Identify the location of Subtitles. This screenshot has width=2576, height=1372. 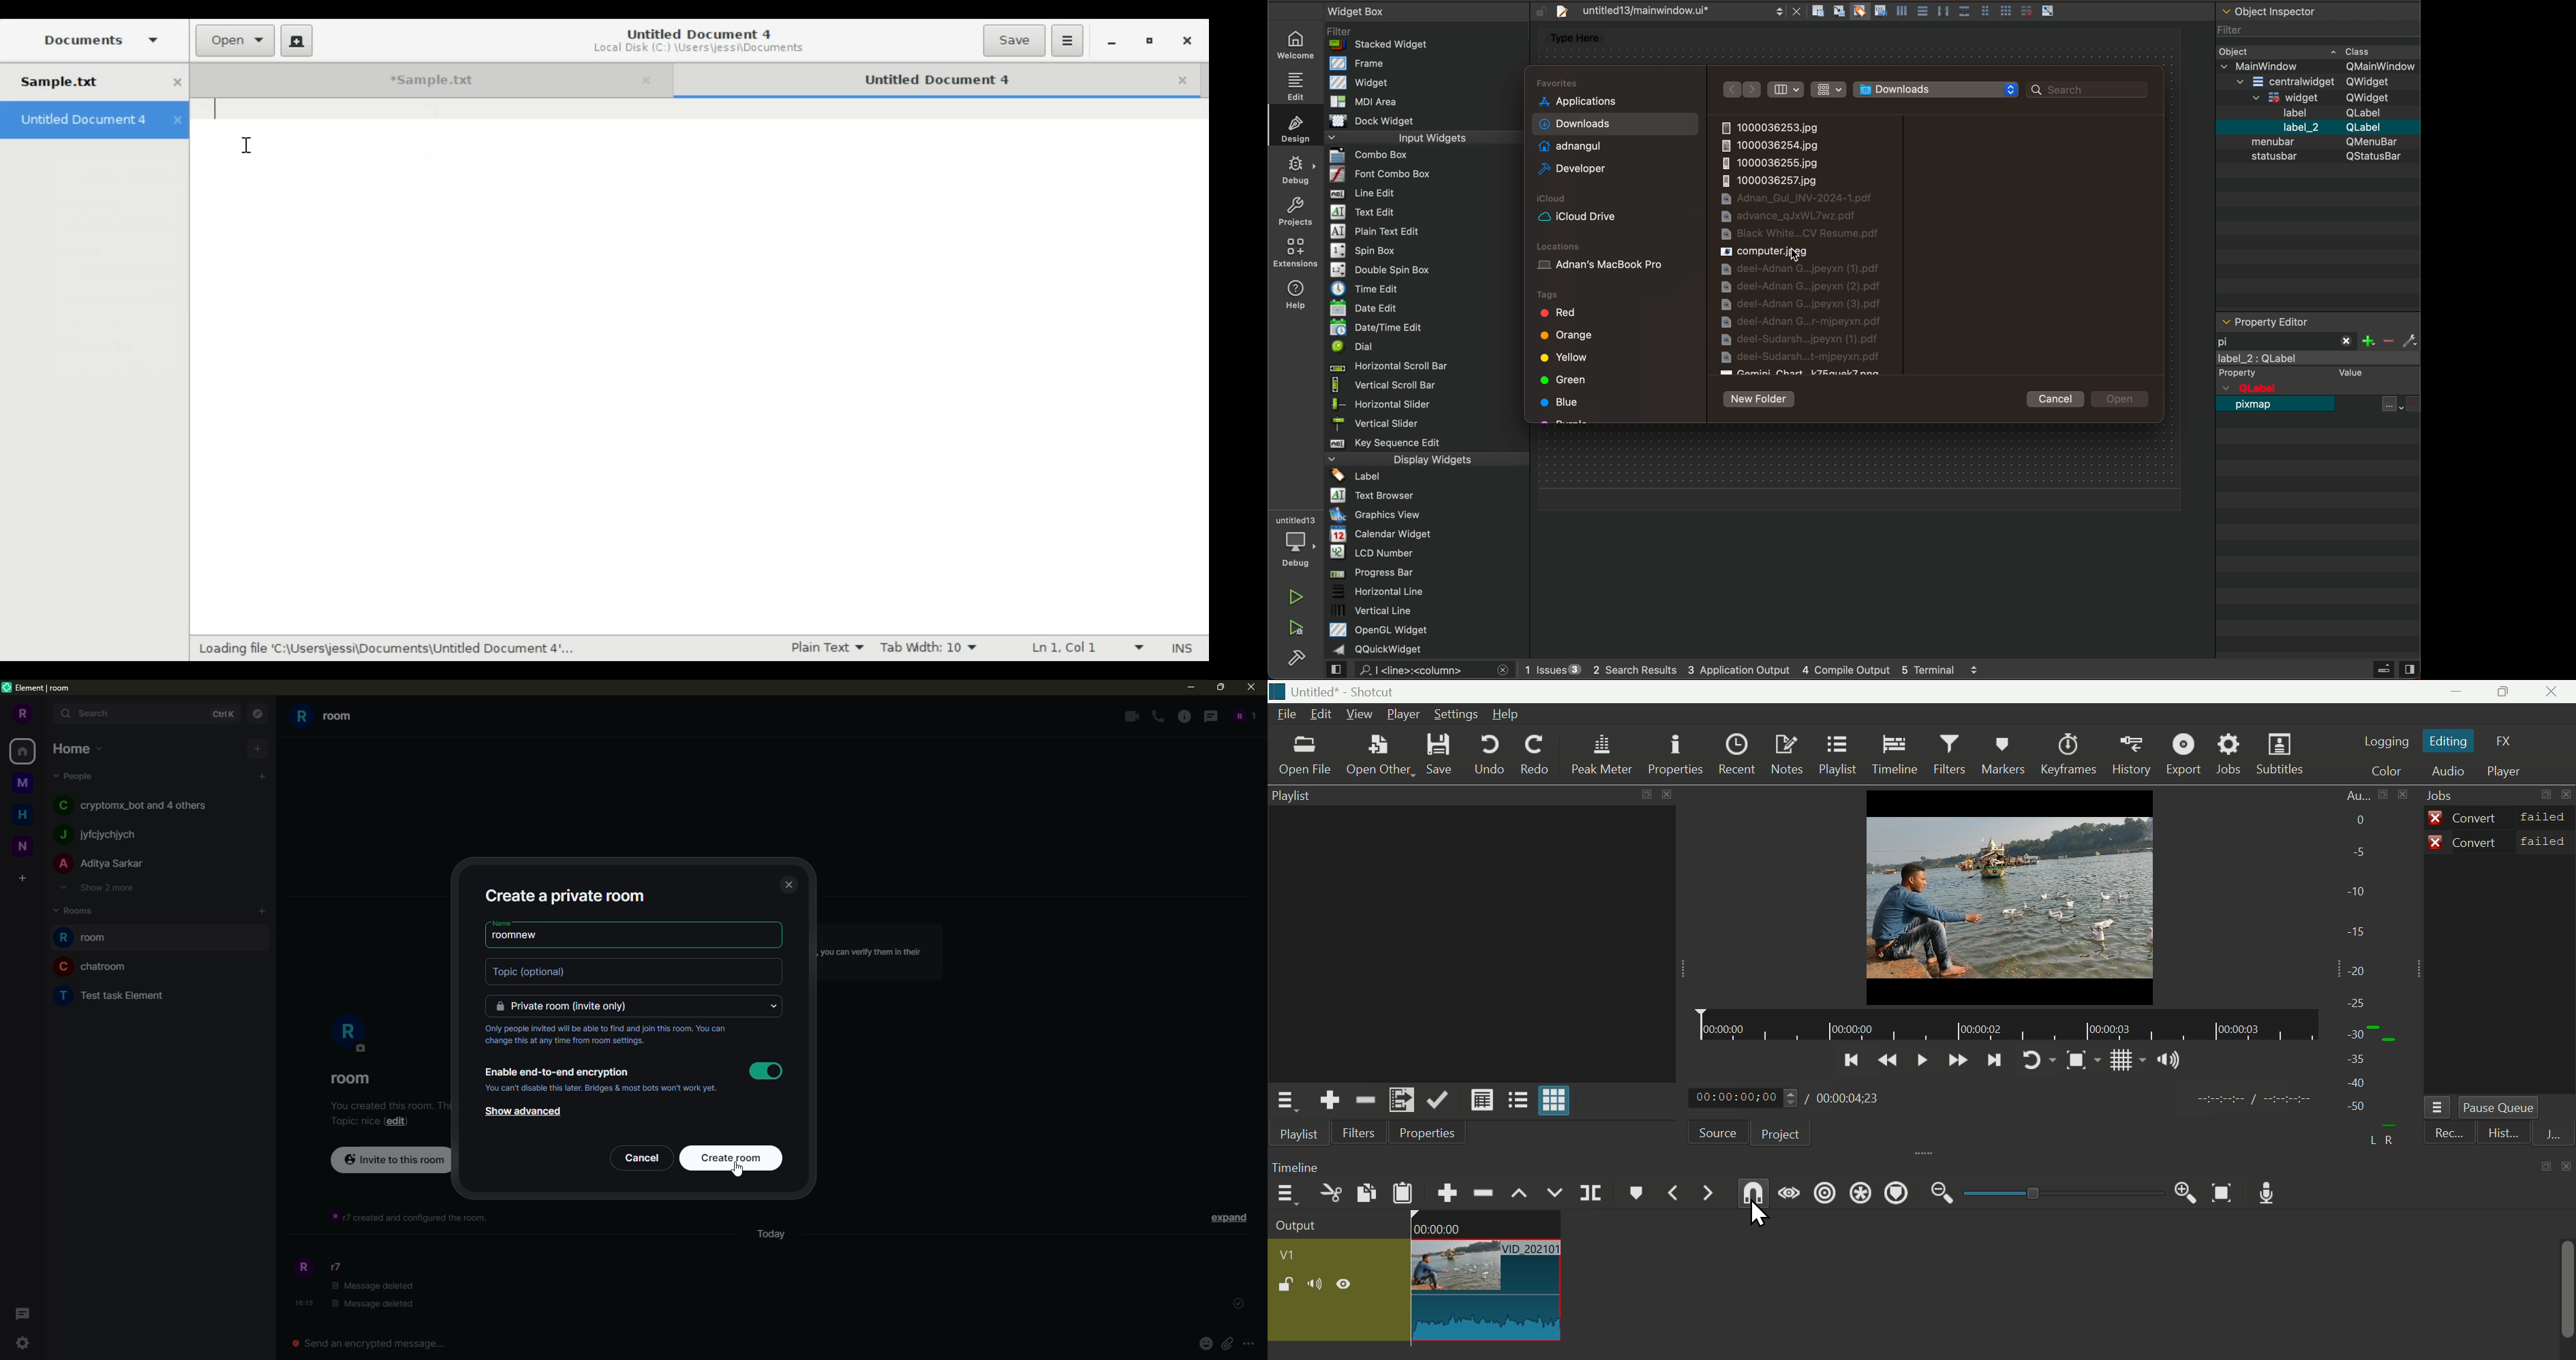
(2284, 752).